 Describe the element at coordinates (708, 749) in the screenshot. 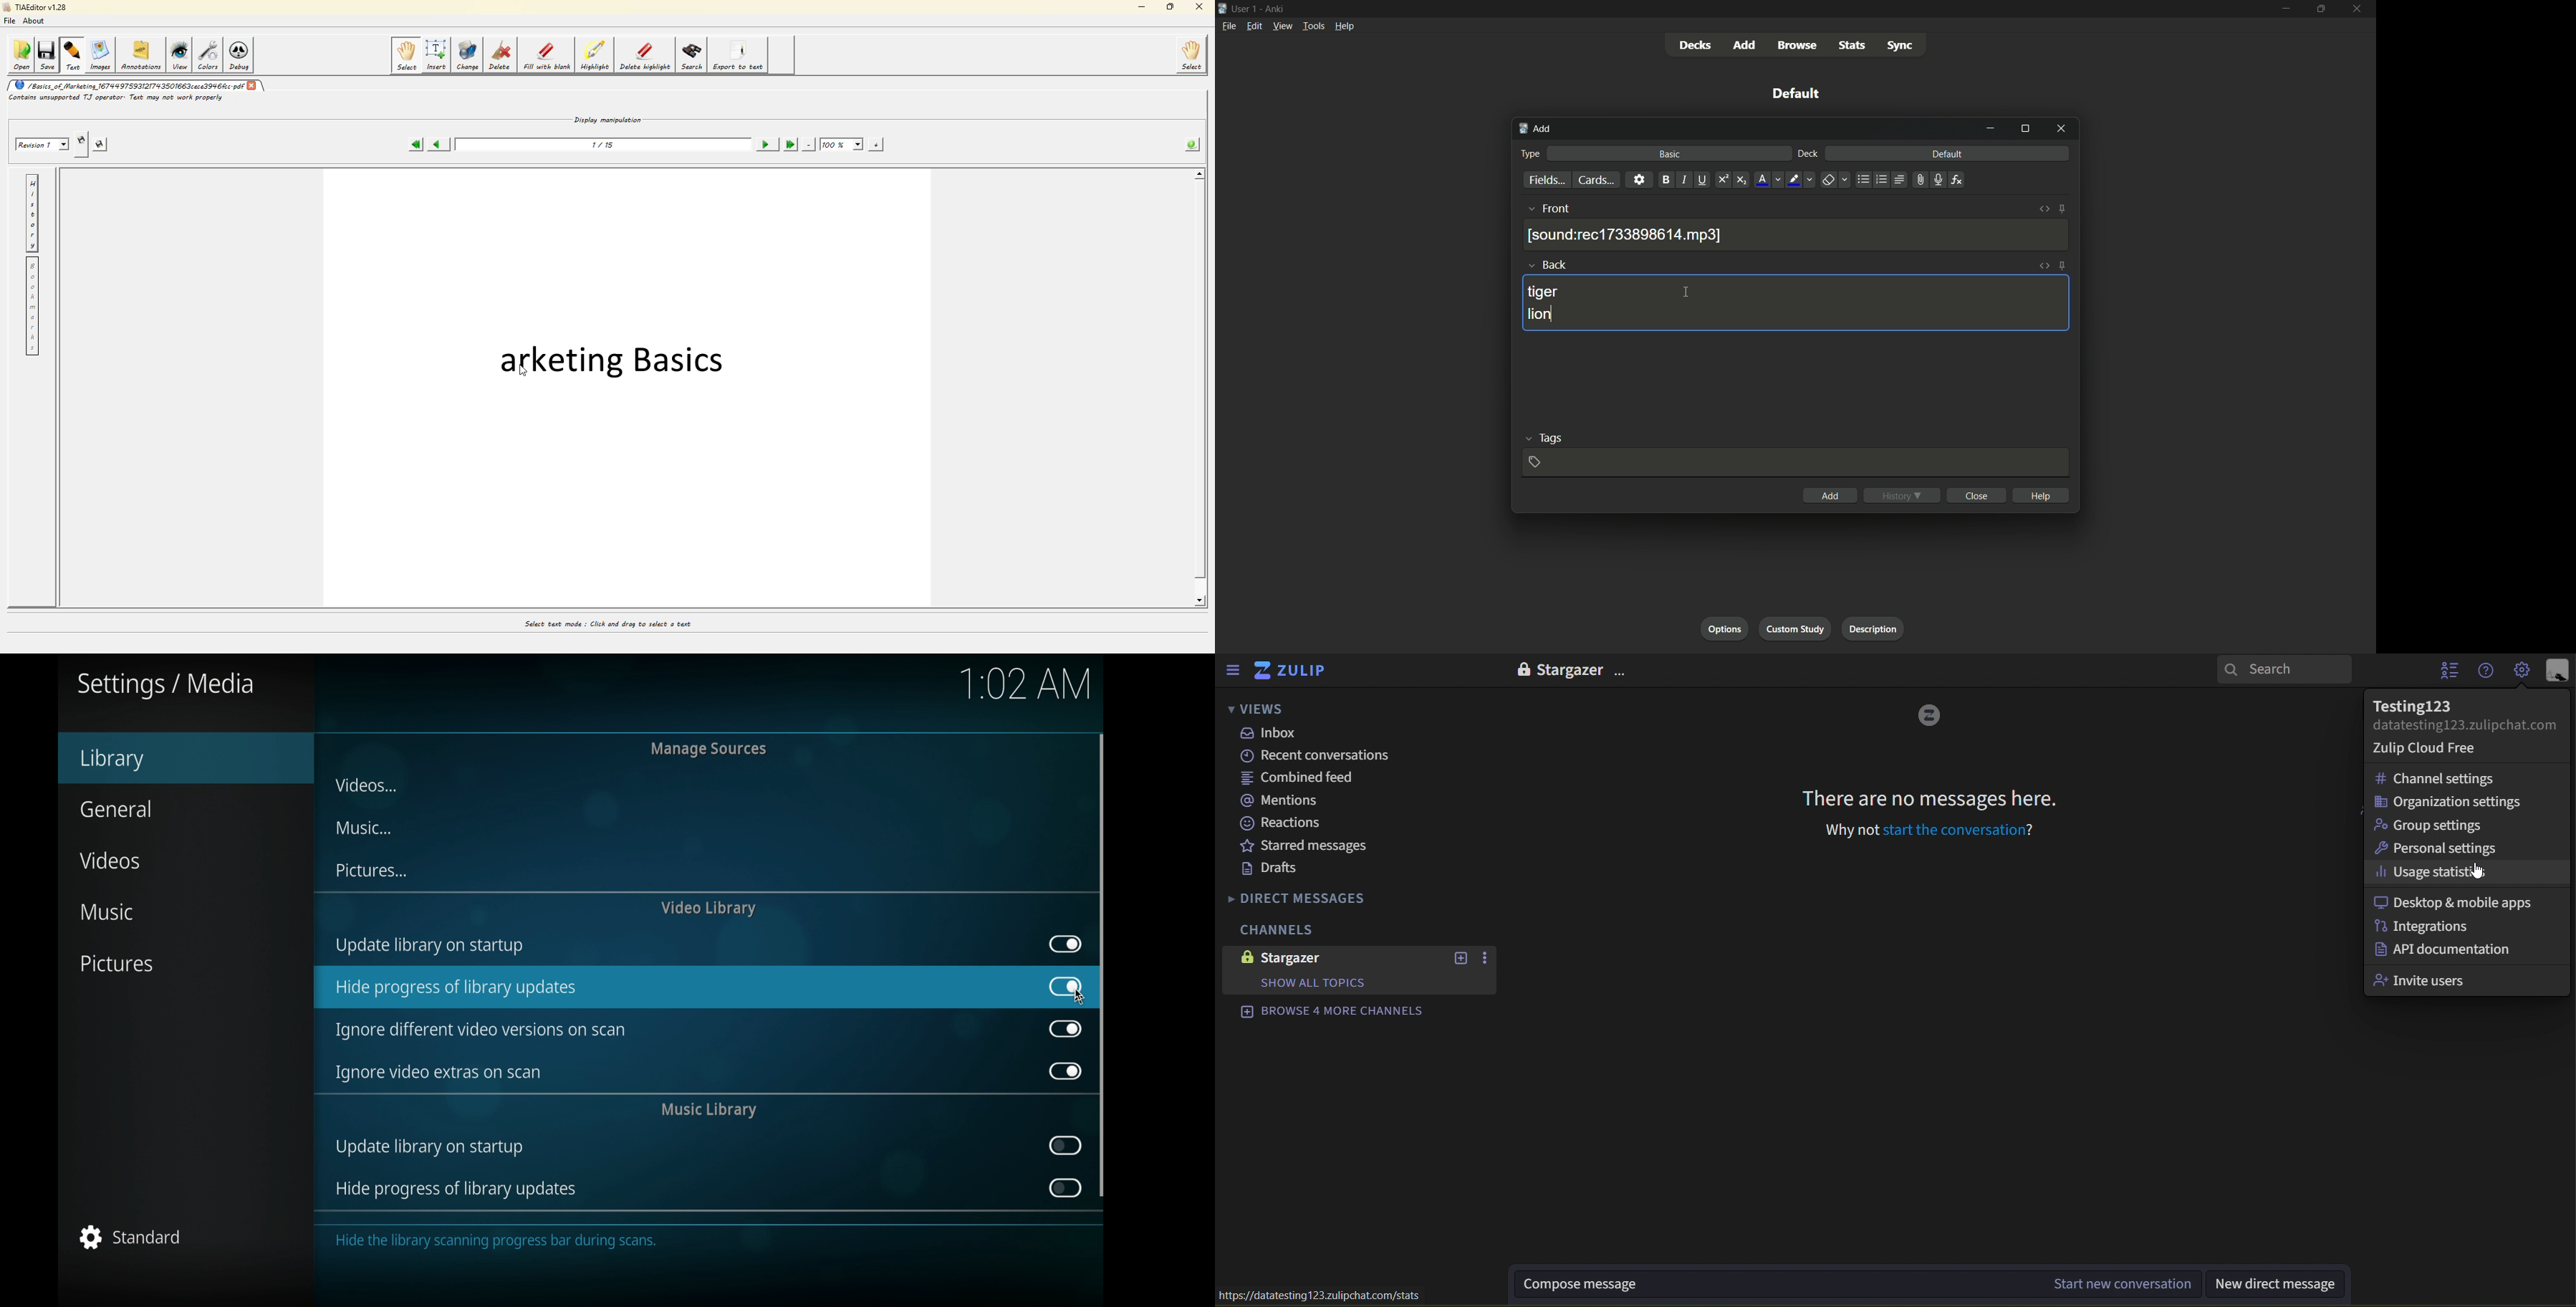

I see `manage sources` at that location.